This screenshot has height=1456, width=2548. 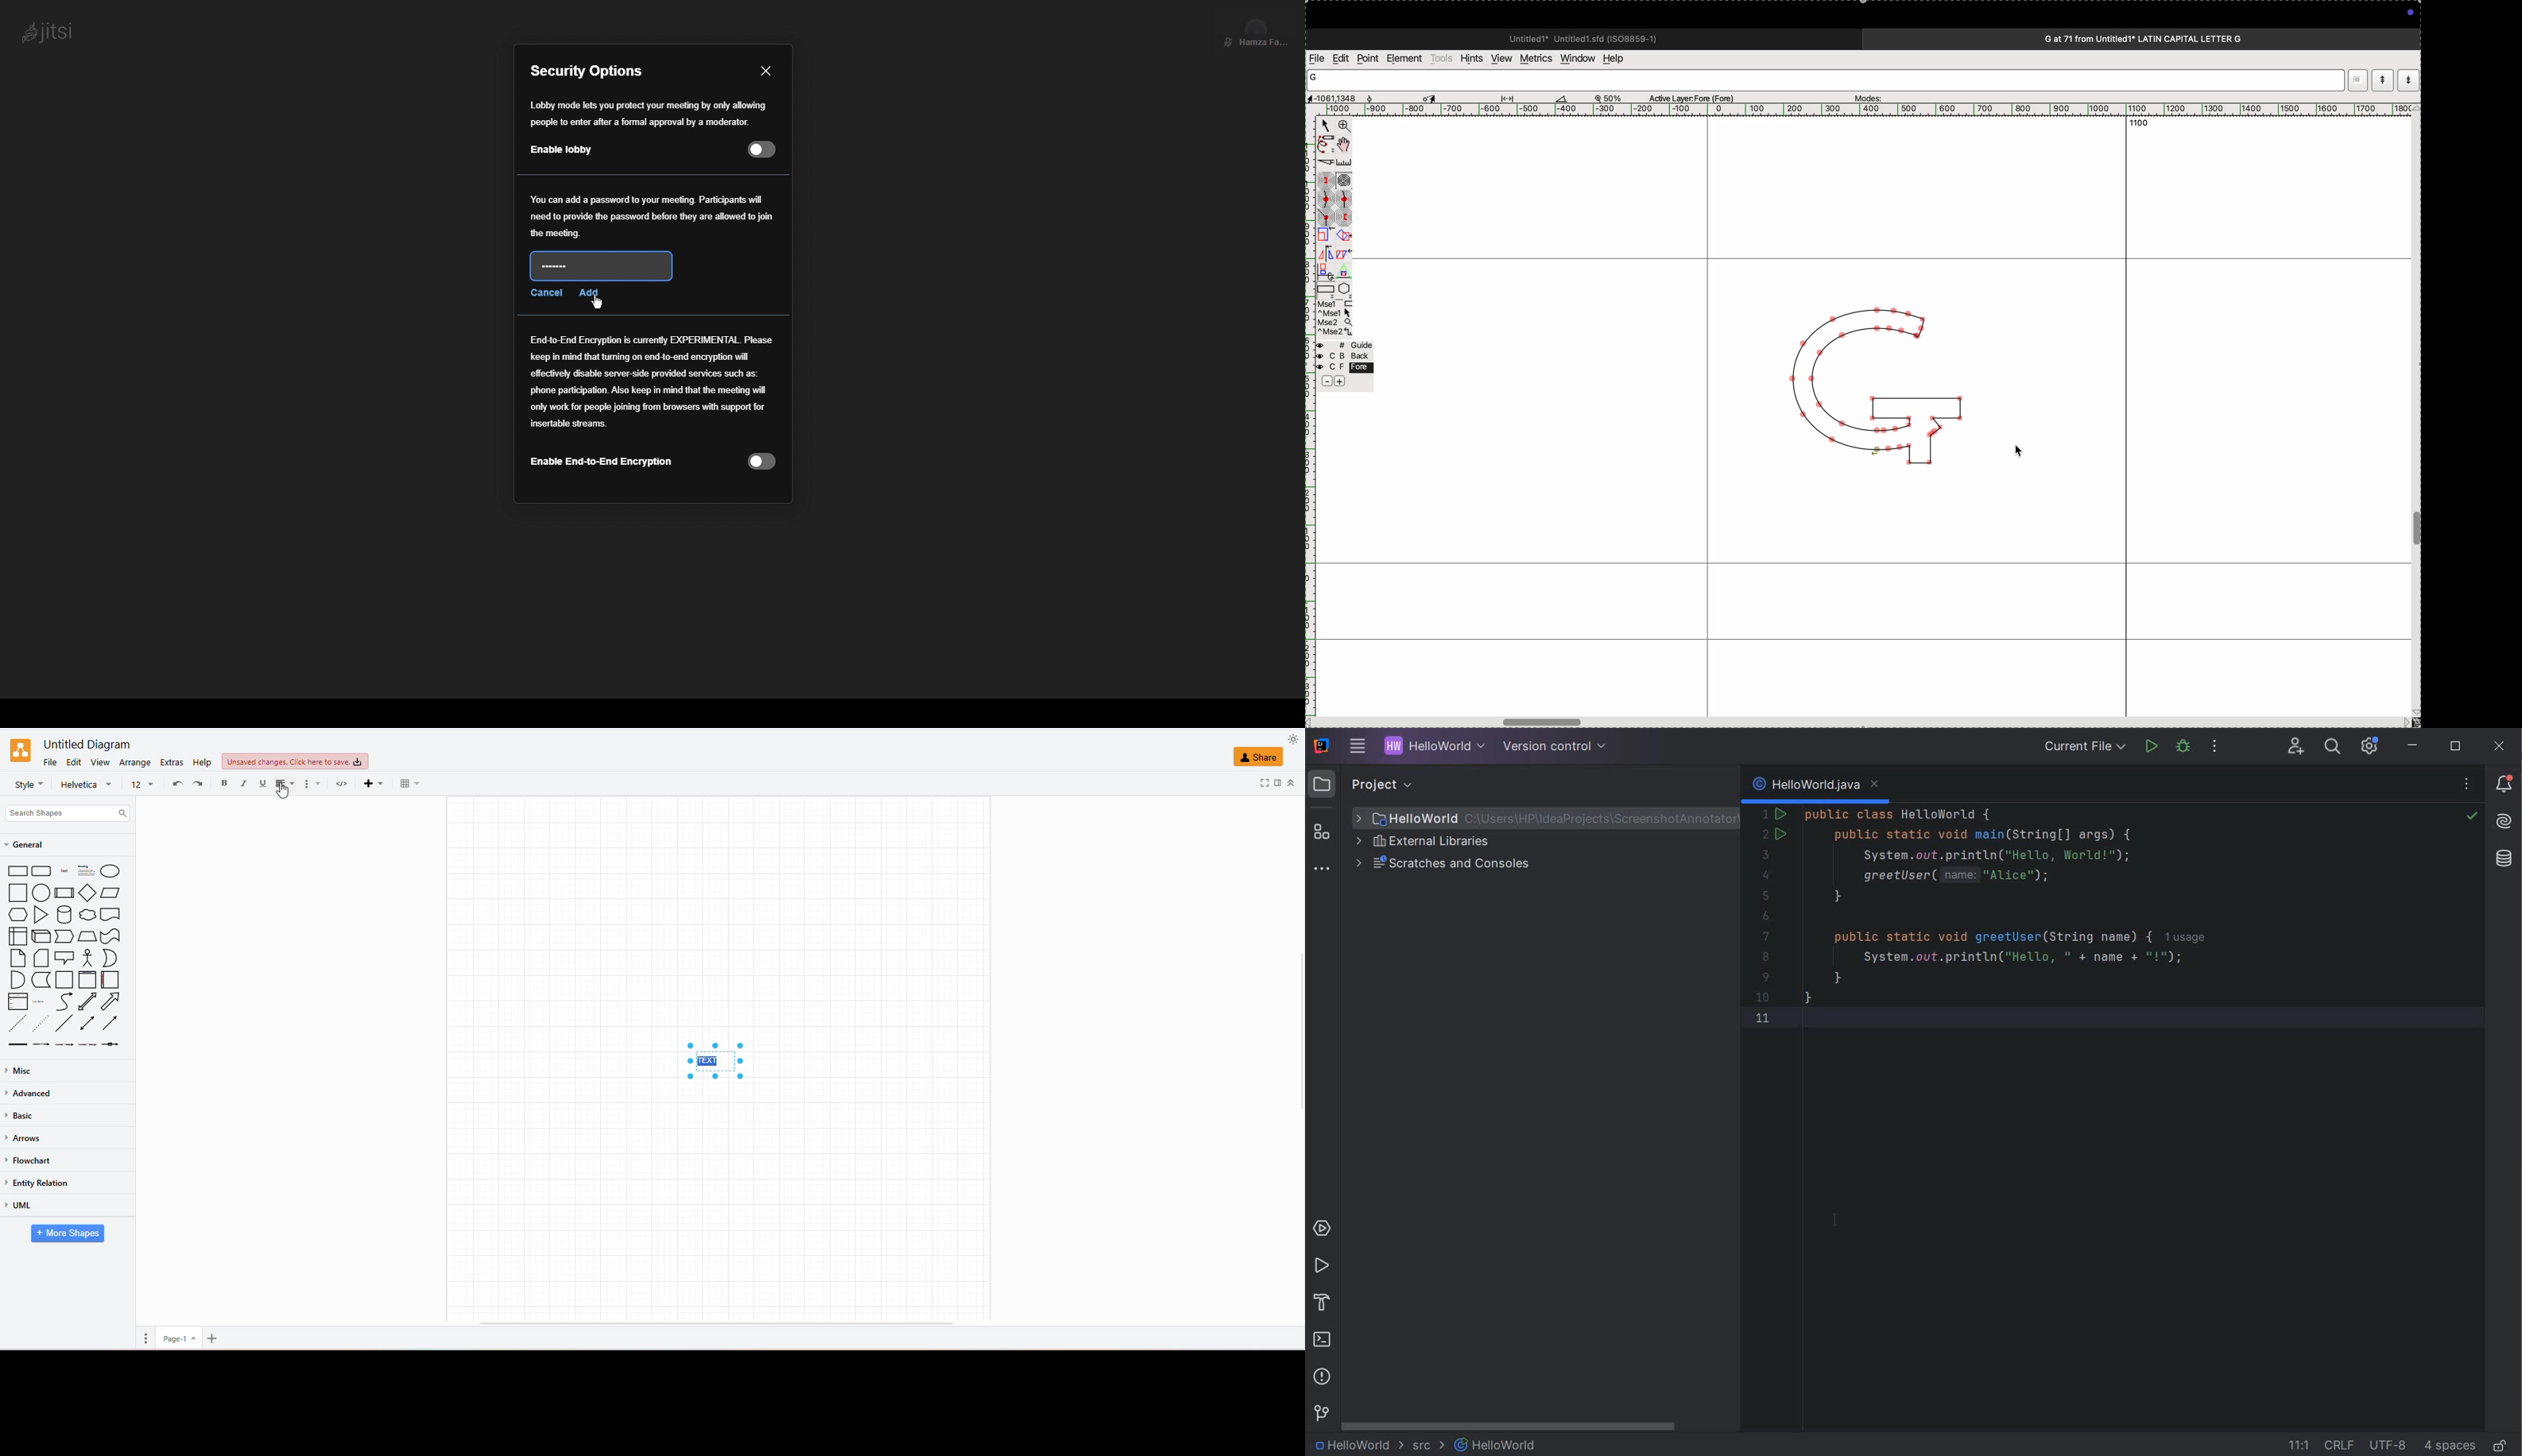 What do you see at coordinates (1336, 323) in the screenshot?
I see `mouse wheel button` at bounding box center [1336, 323].